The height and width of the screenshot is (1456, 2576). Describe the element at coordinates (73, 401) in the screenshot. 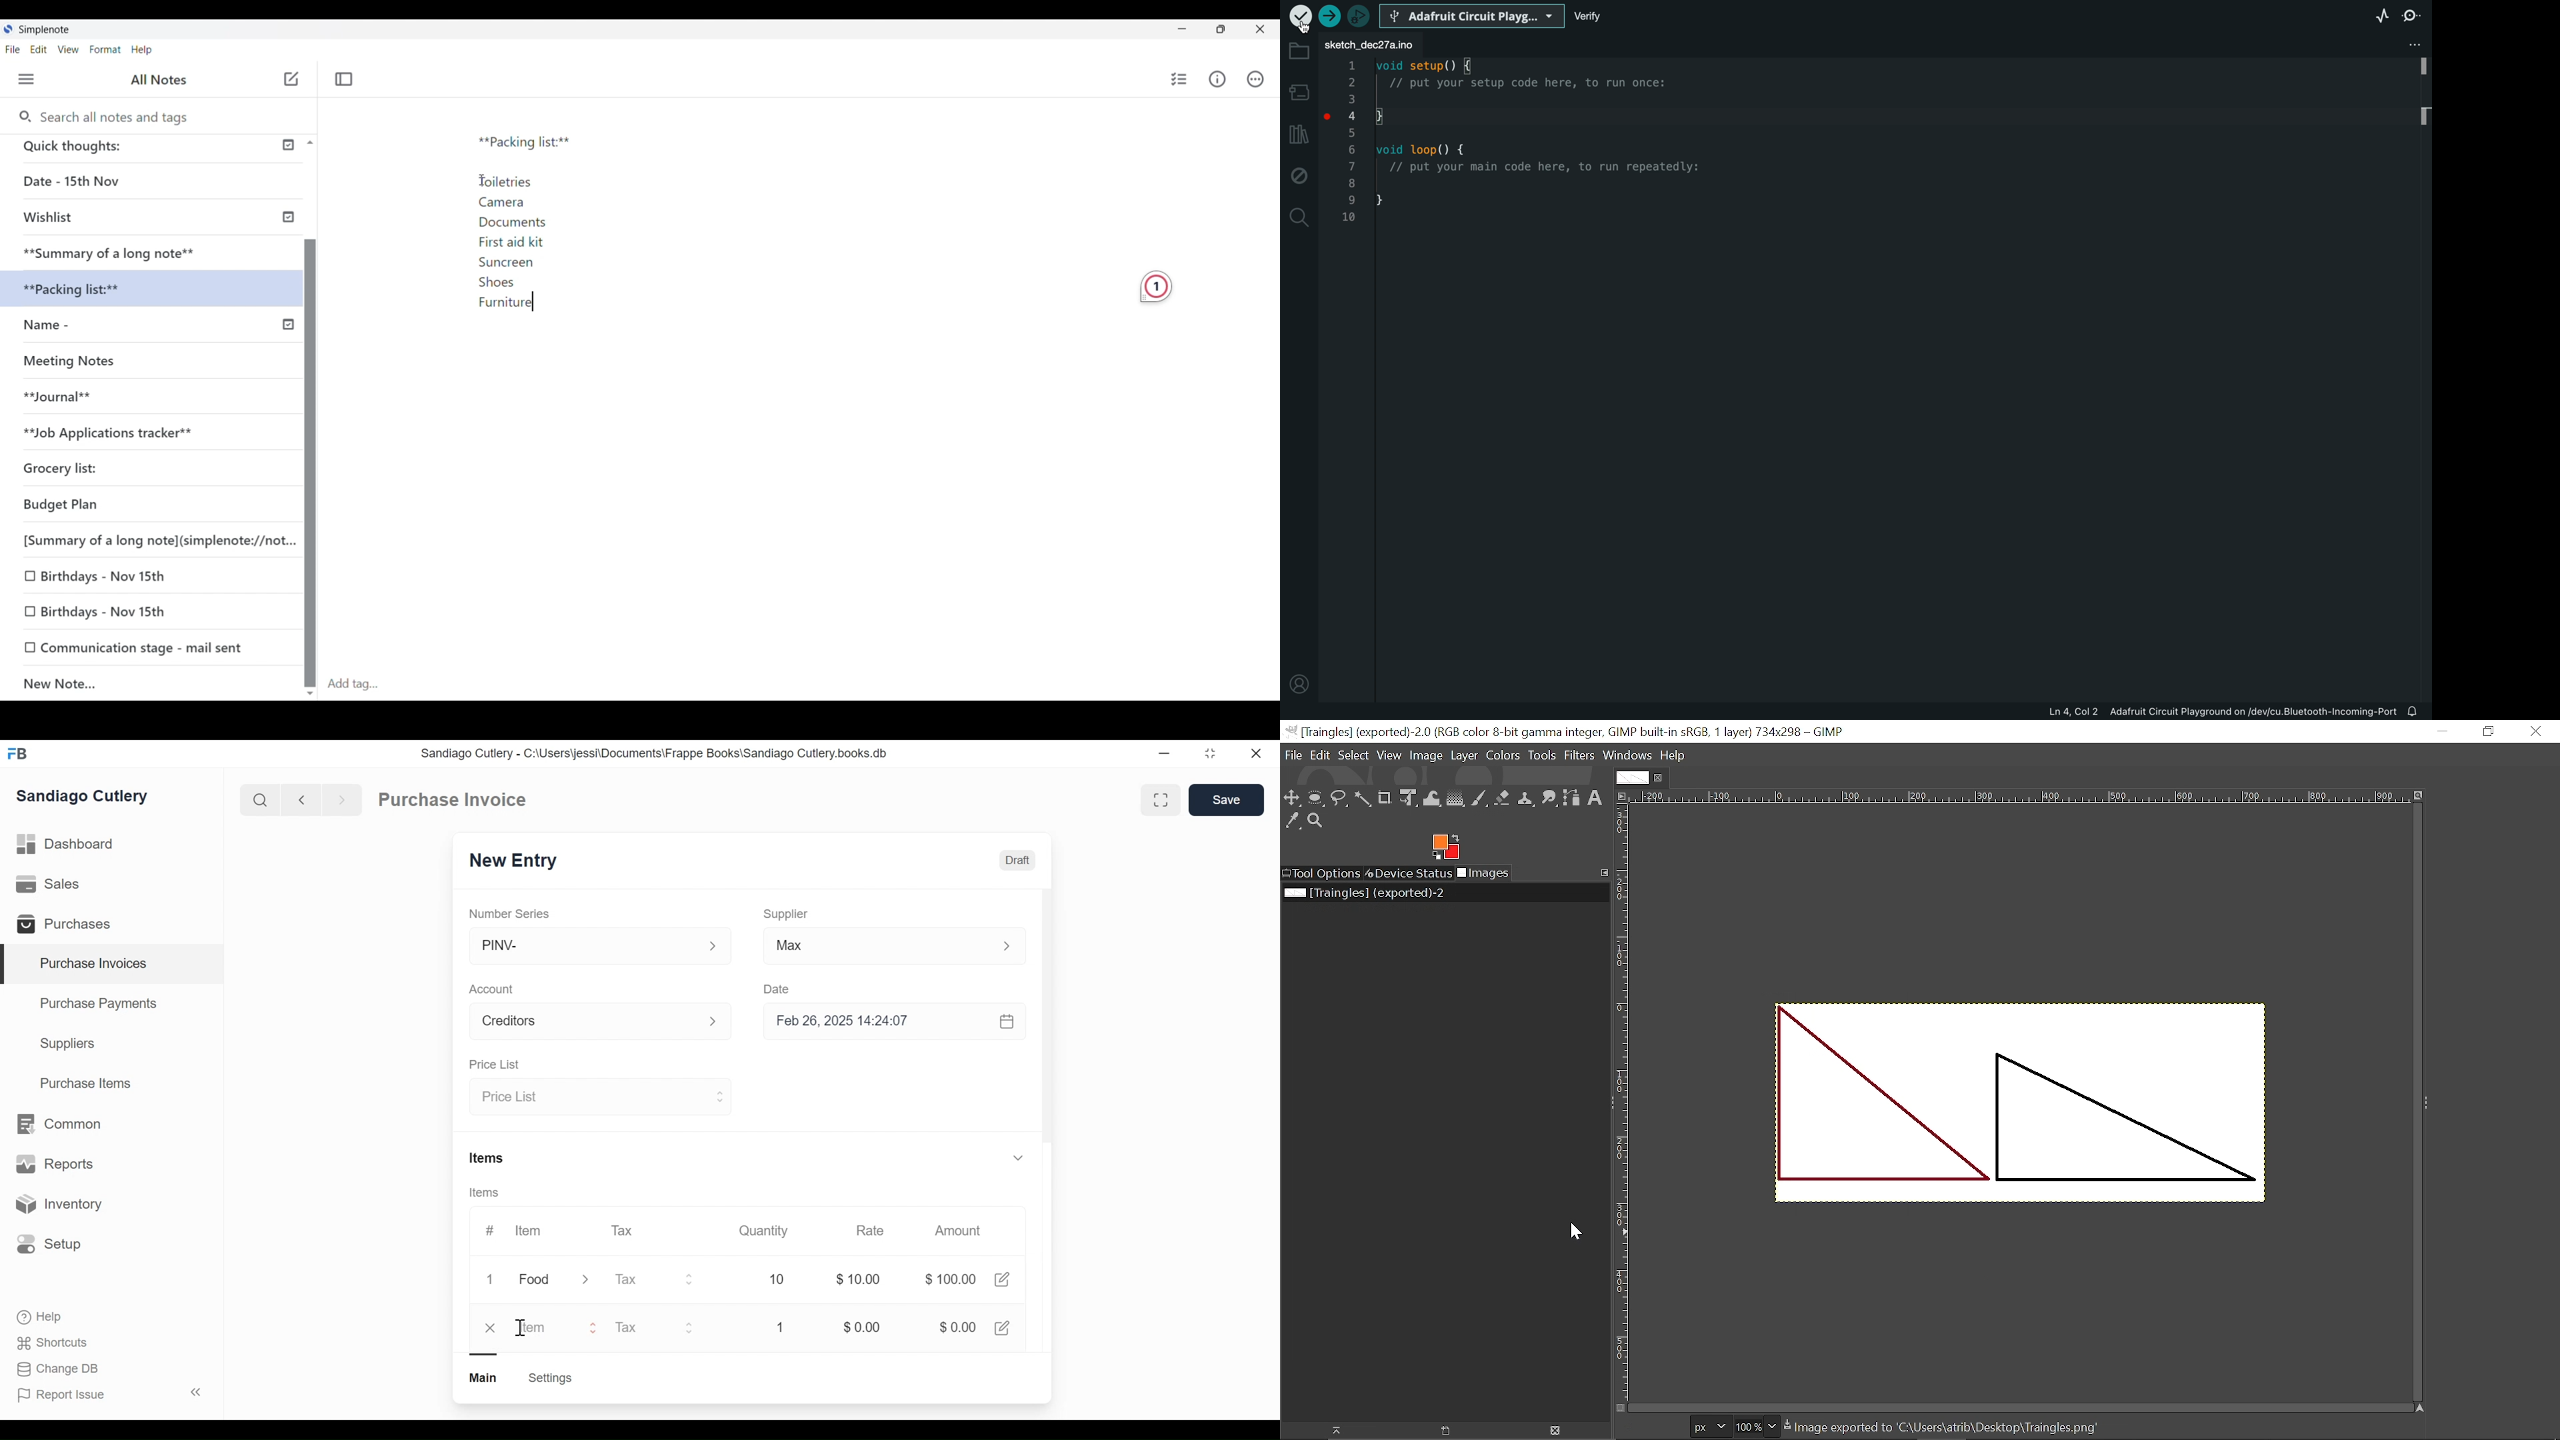

I see `Journal` at that location.